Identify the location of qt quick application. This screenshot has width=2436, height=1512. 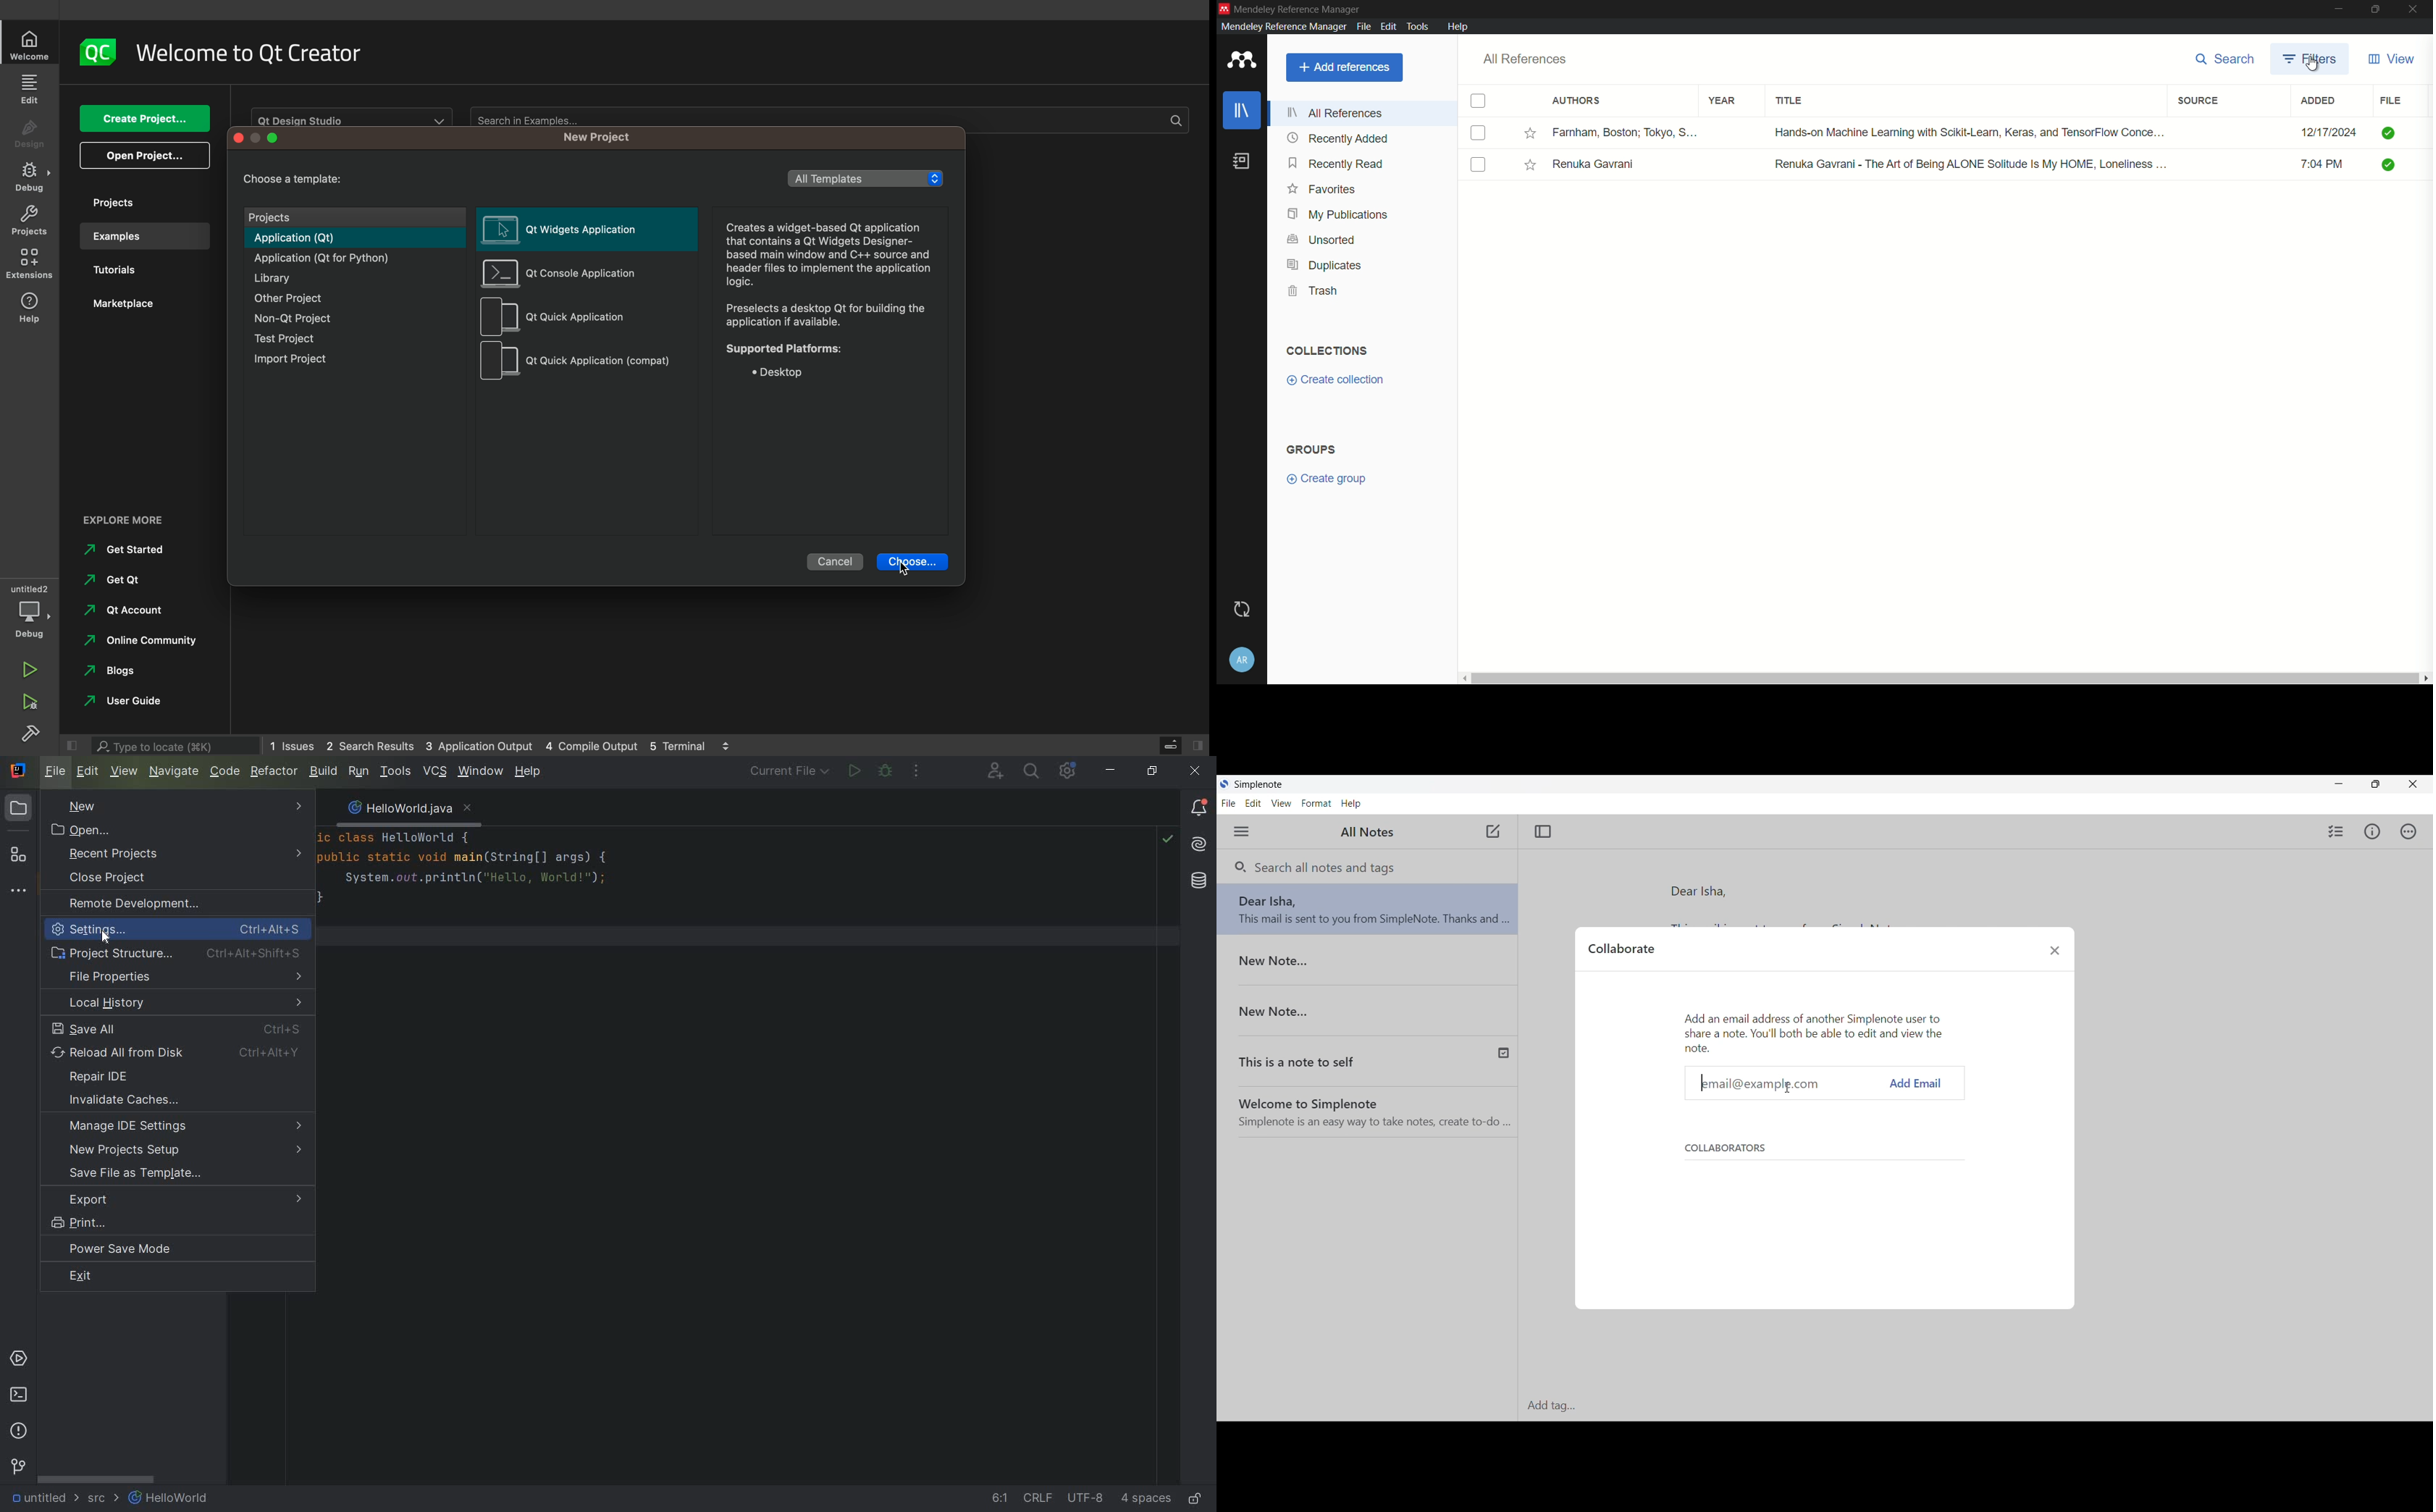
(577, 361).